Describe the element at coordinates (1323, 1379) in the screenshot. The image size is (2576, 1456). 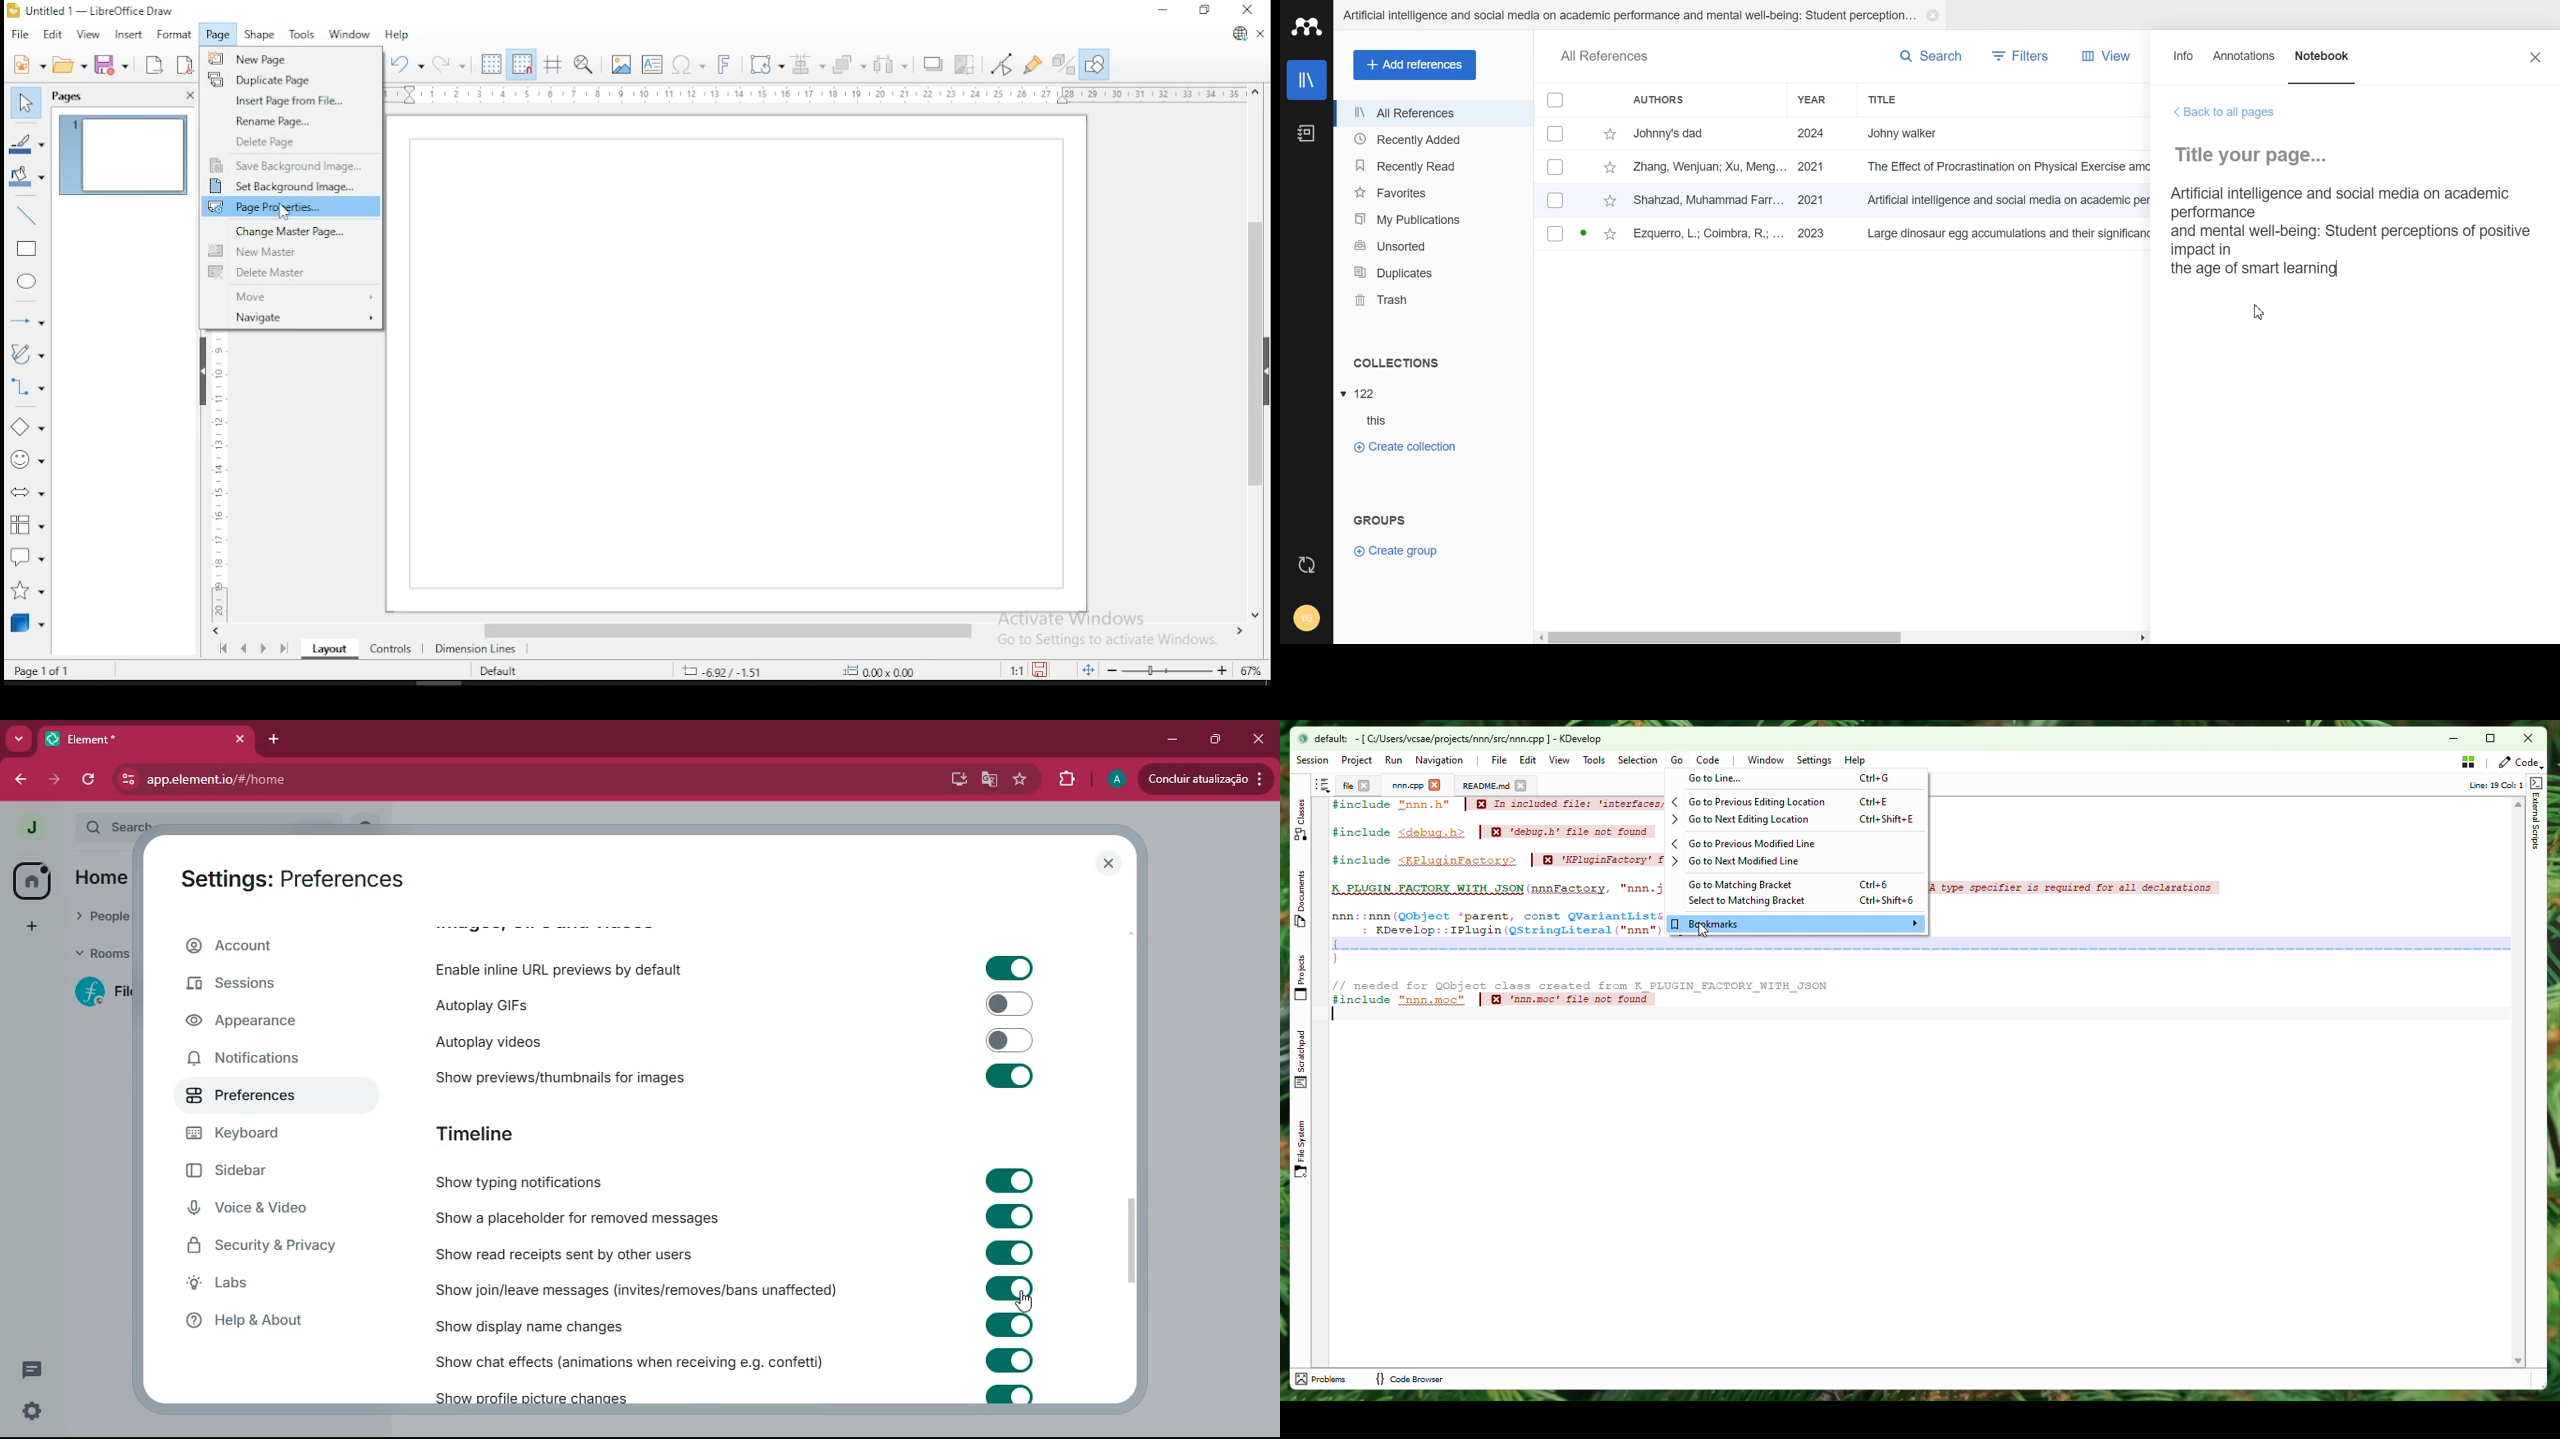
I see `problems` at that location.